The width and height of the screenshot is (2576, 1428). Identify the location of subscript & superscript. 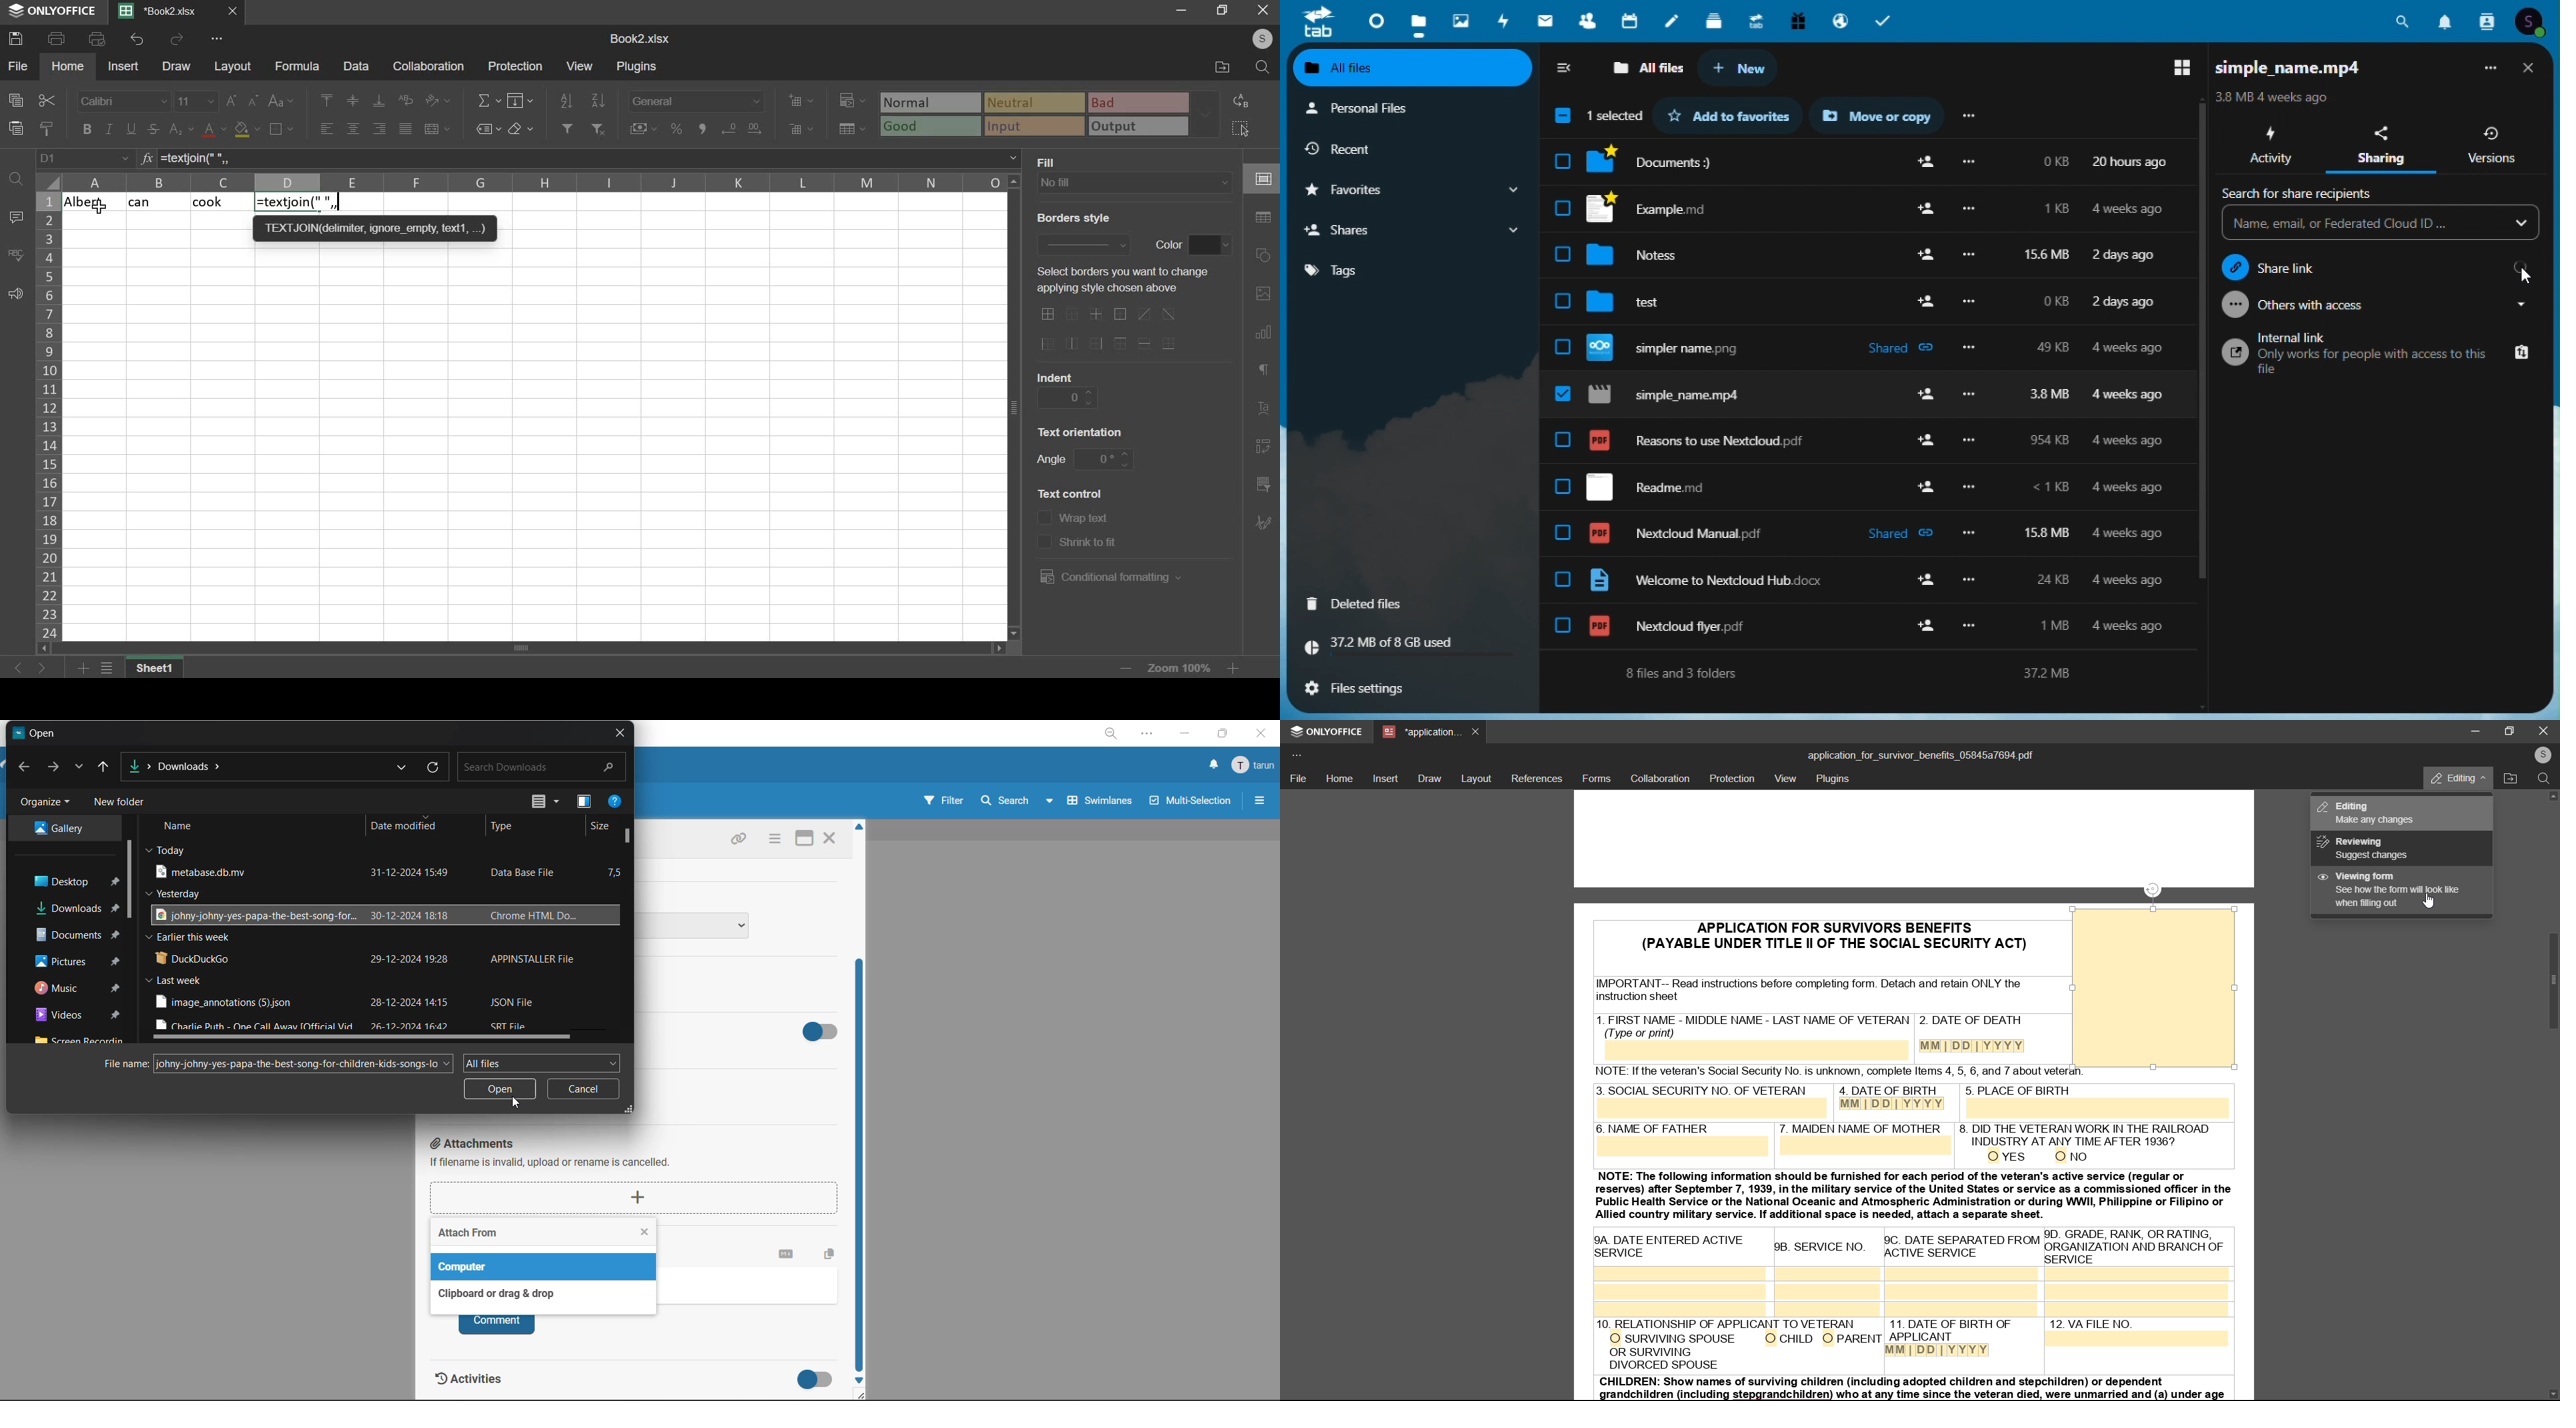
(181, 128).